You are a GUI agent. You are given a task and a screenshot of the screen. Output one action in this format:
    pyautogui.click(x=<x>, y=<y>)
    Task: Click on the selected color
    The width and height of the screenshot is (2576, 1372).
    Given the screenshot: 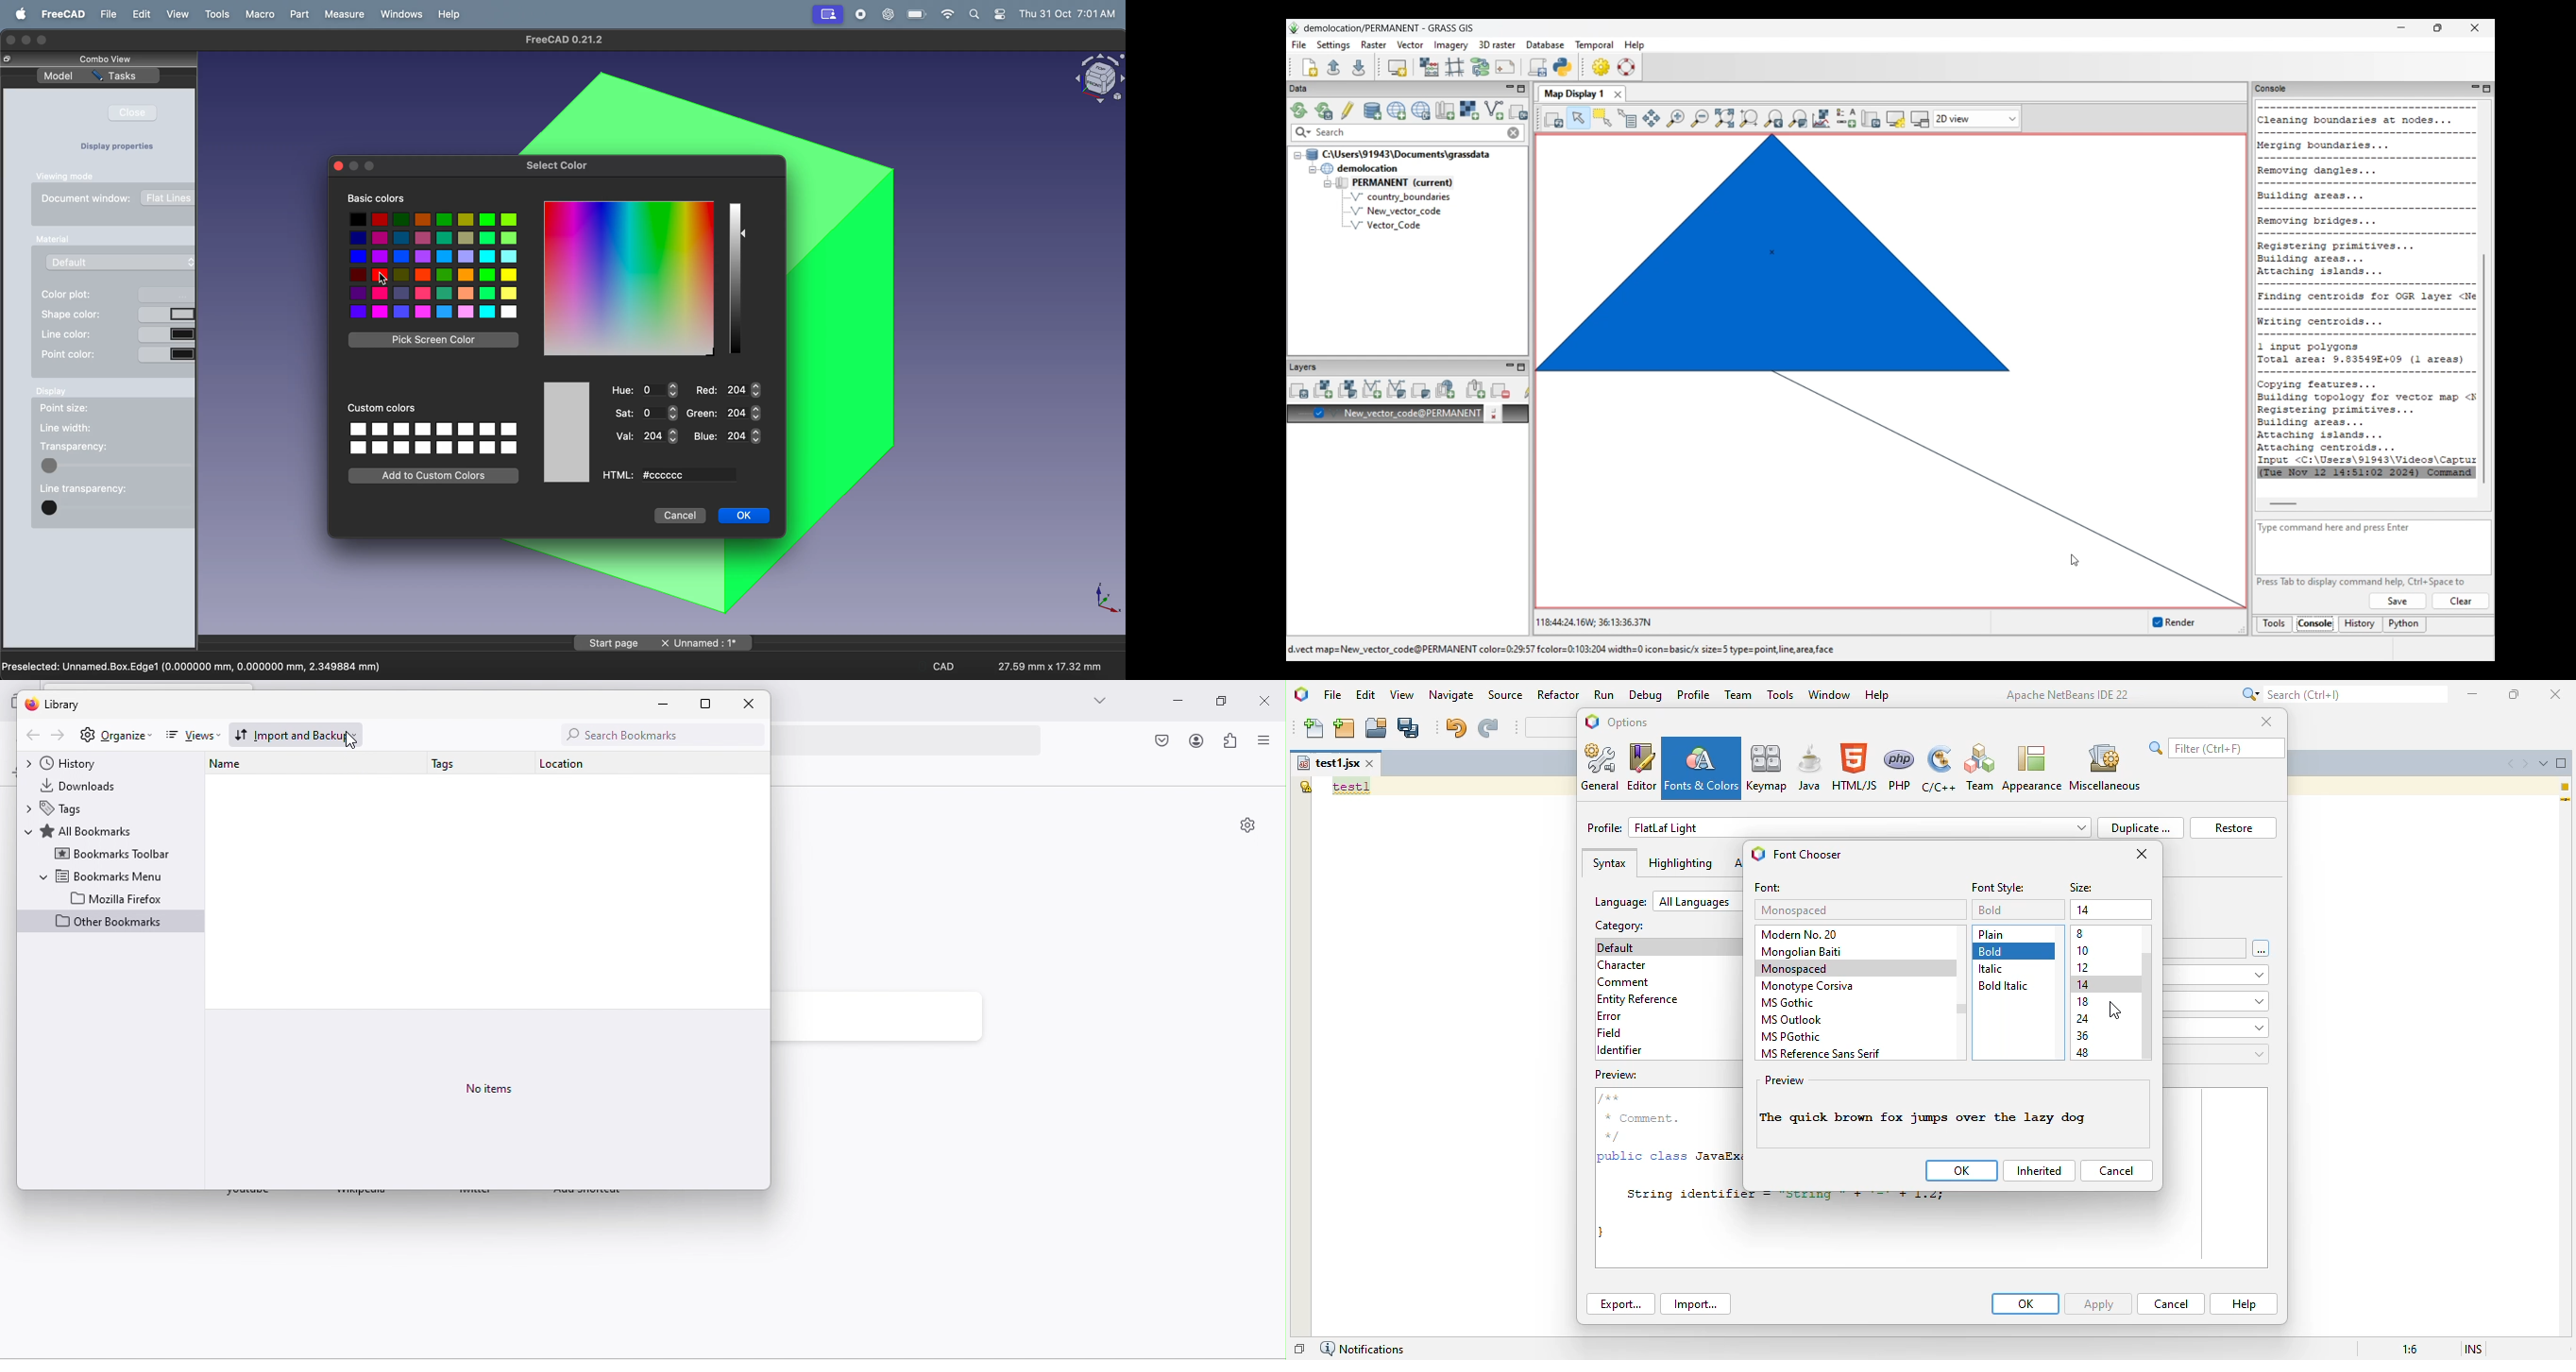 What is the action you would take?
    pyautogui.click(x=566, y=433)
    